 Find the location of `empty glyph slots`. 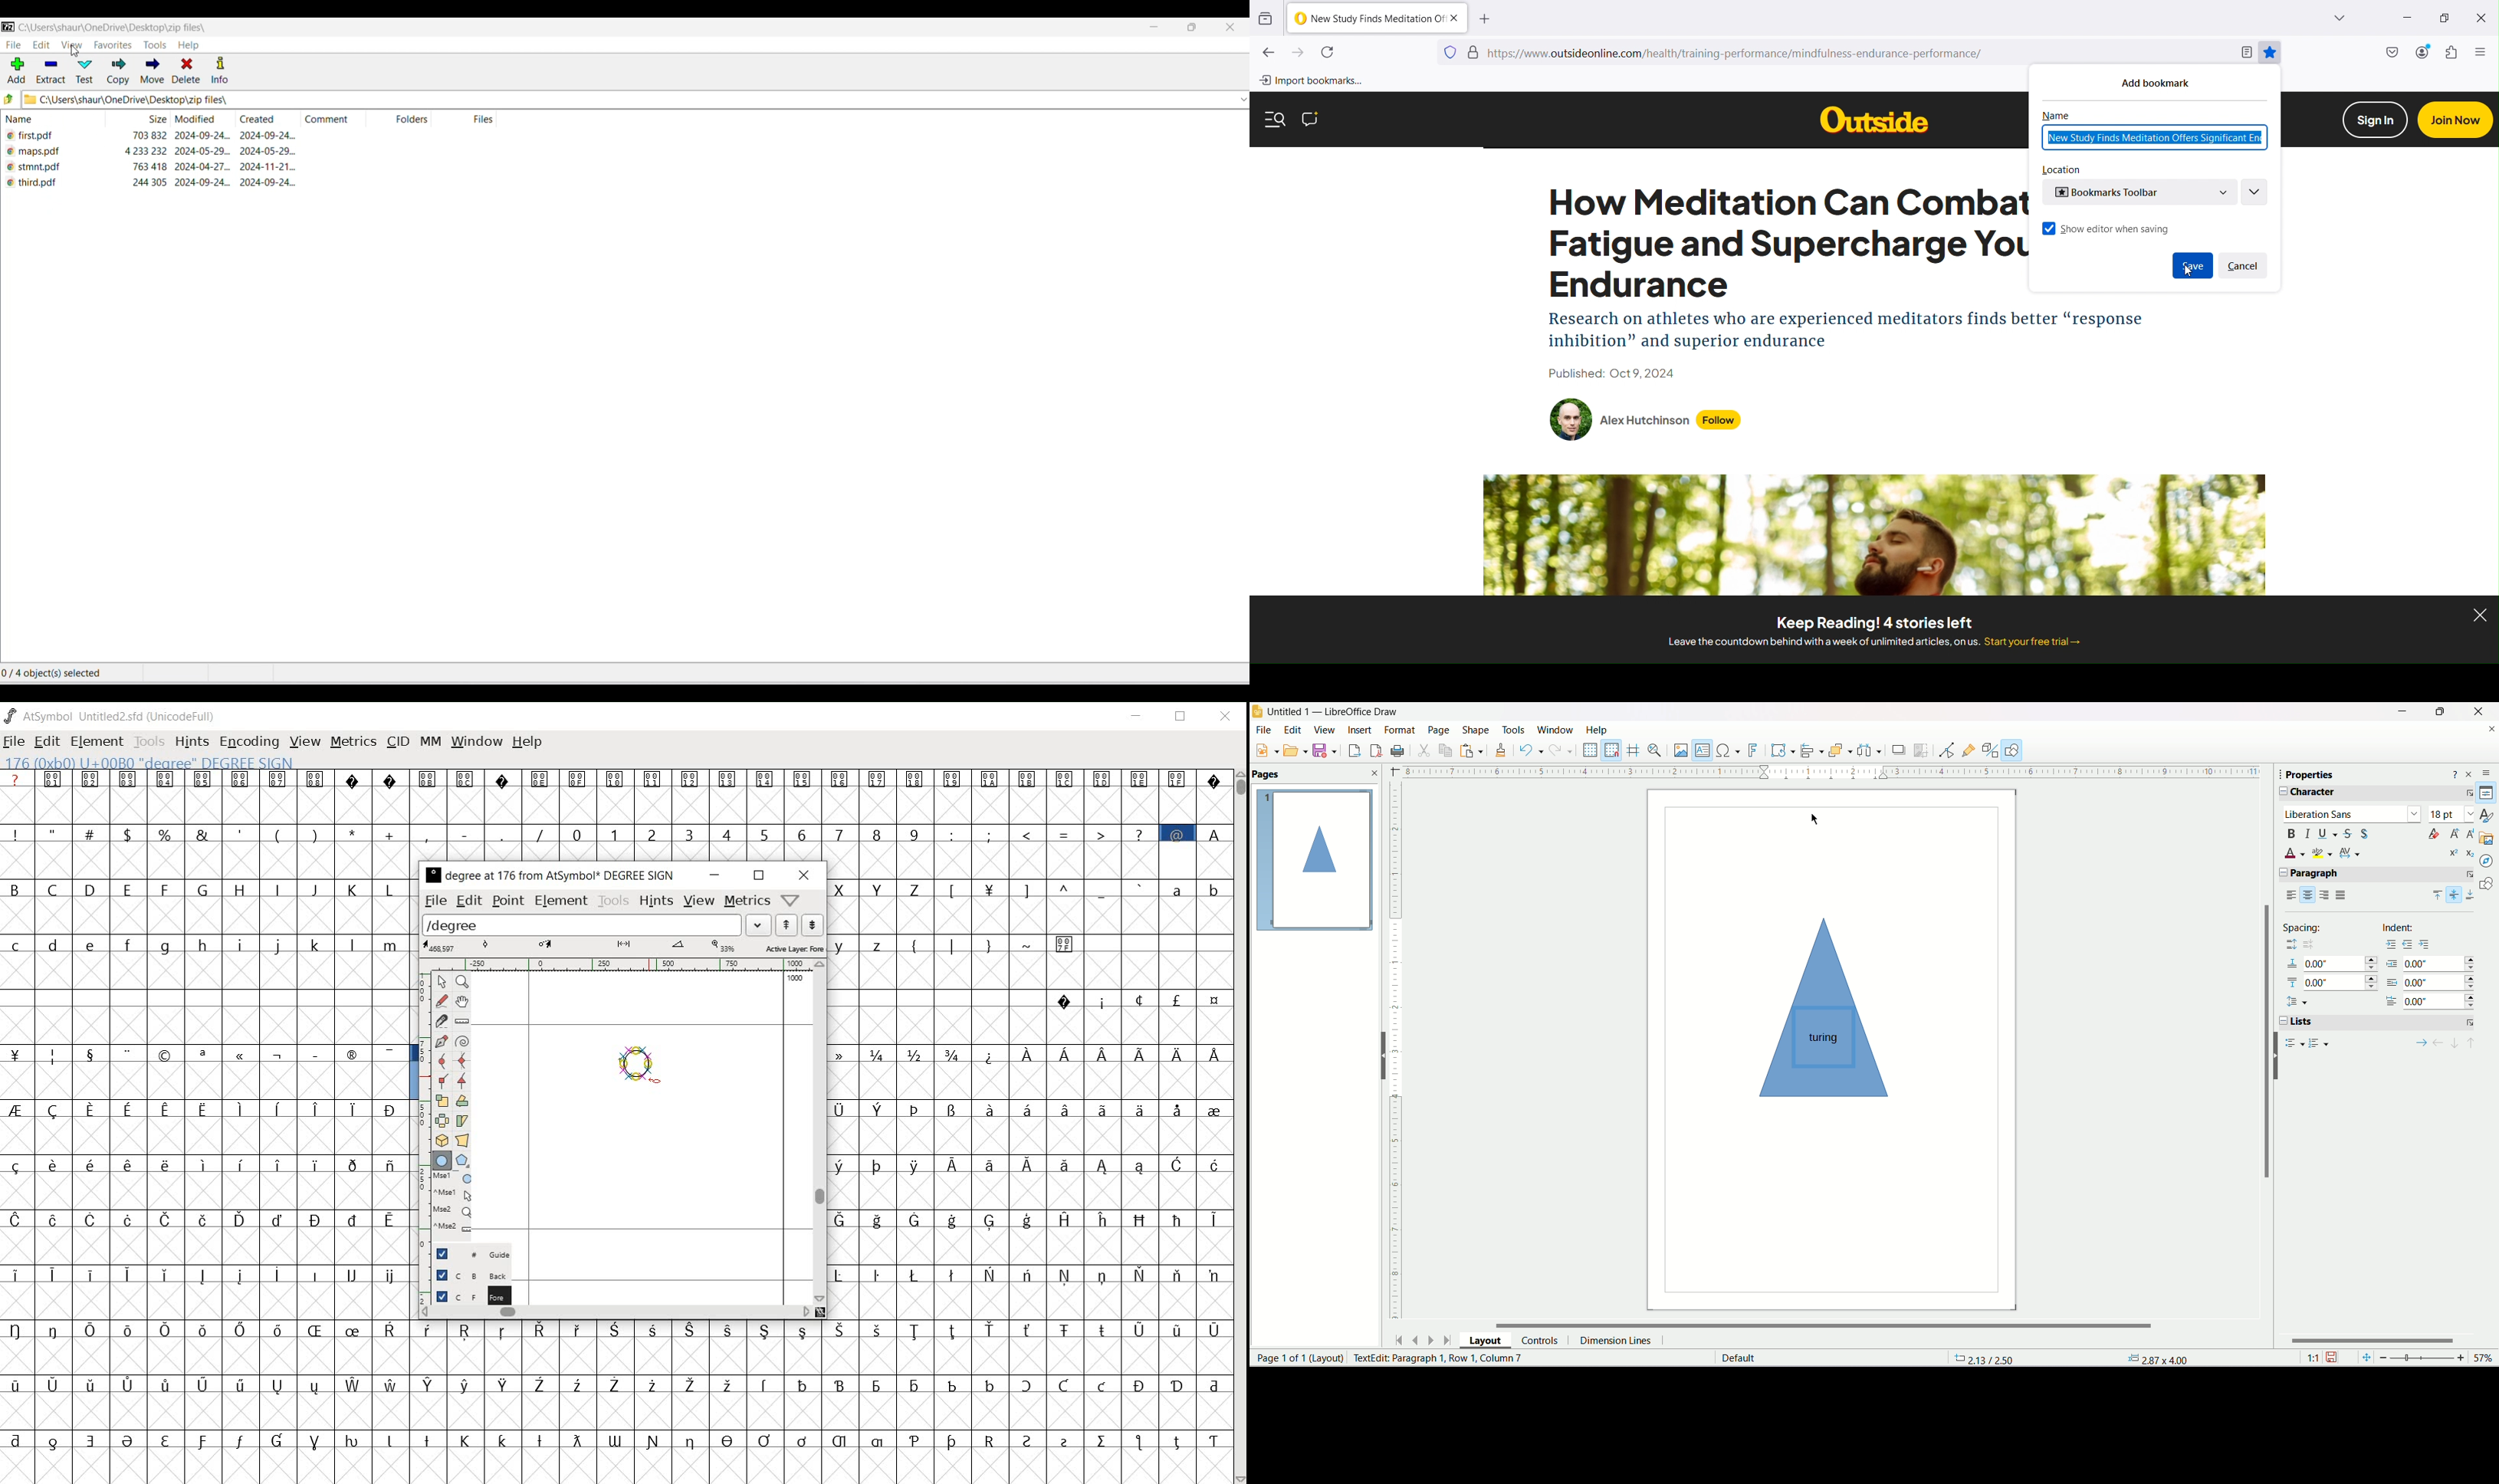

empty glyph slots is located at coordinates (204, 1134).